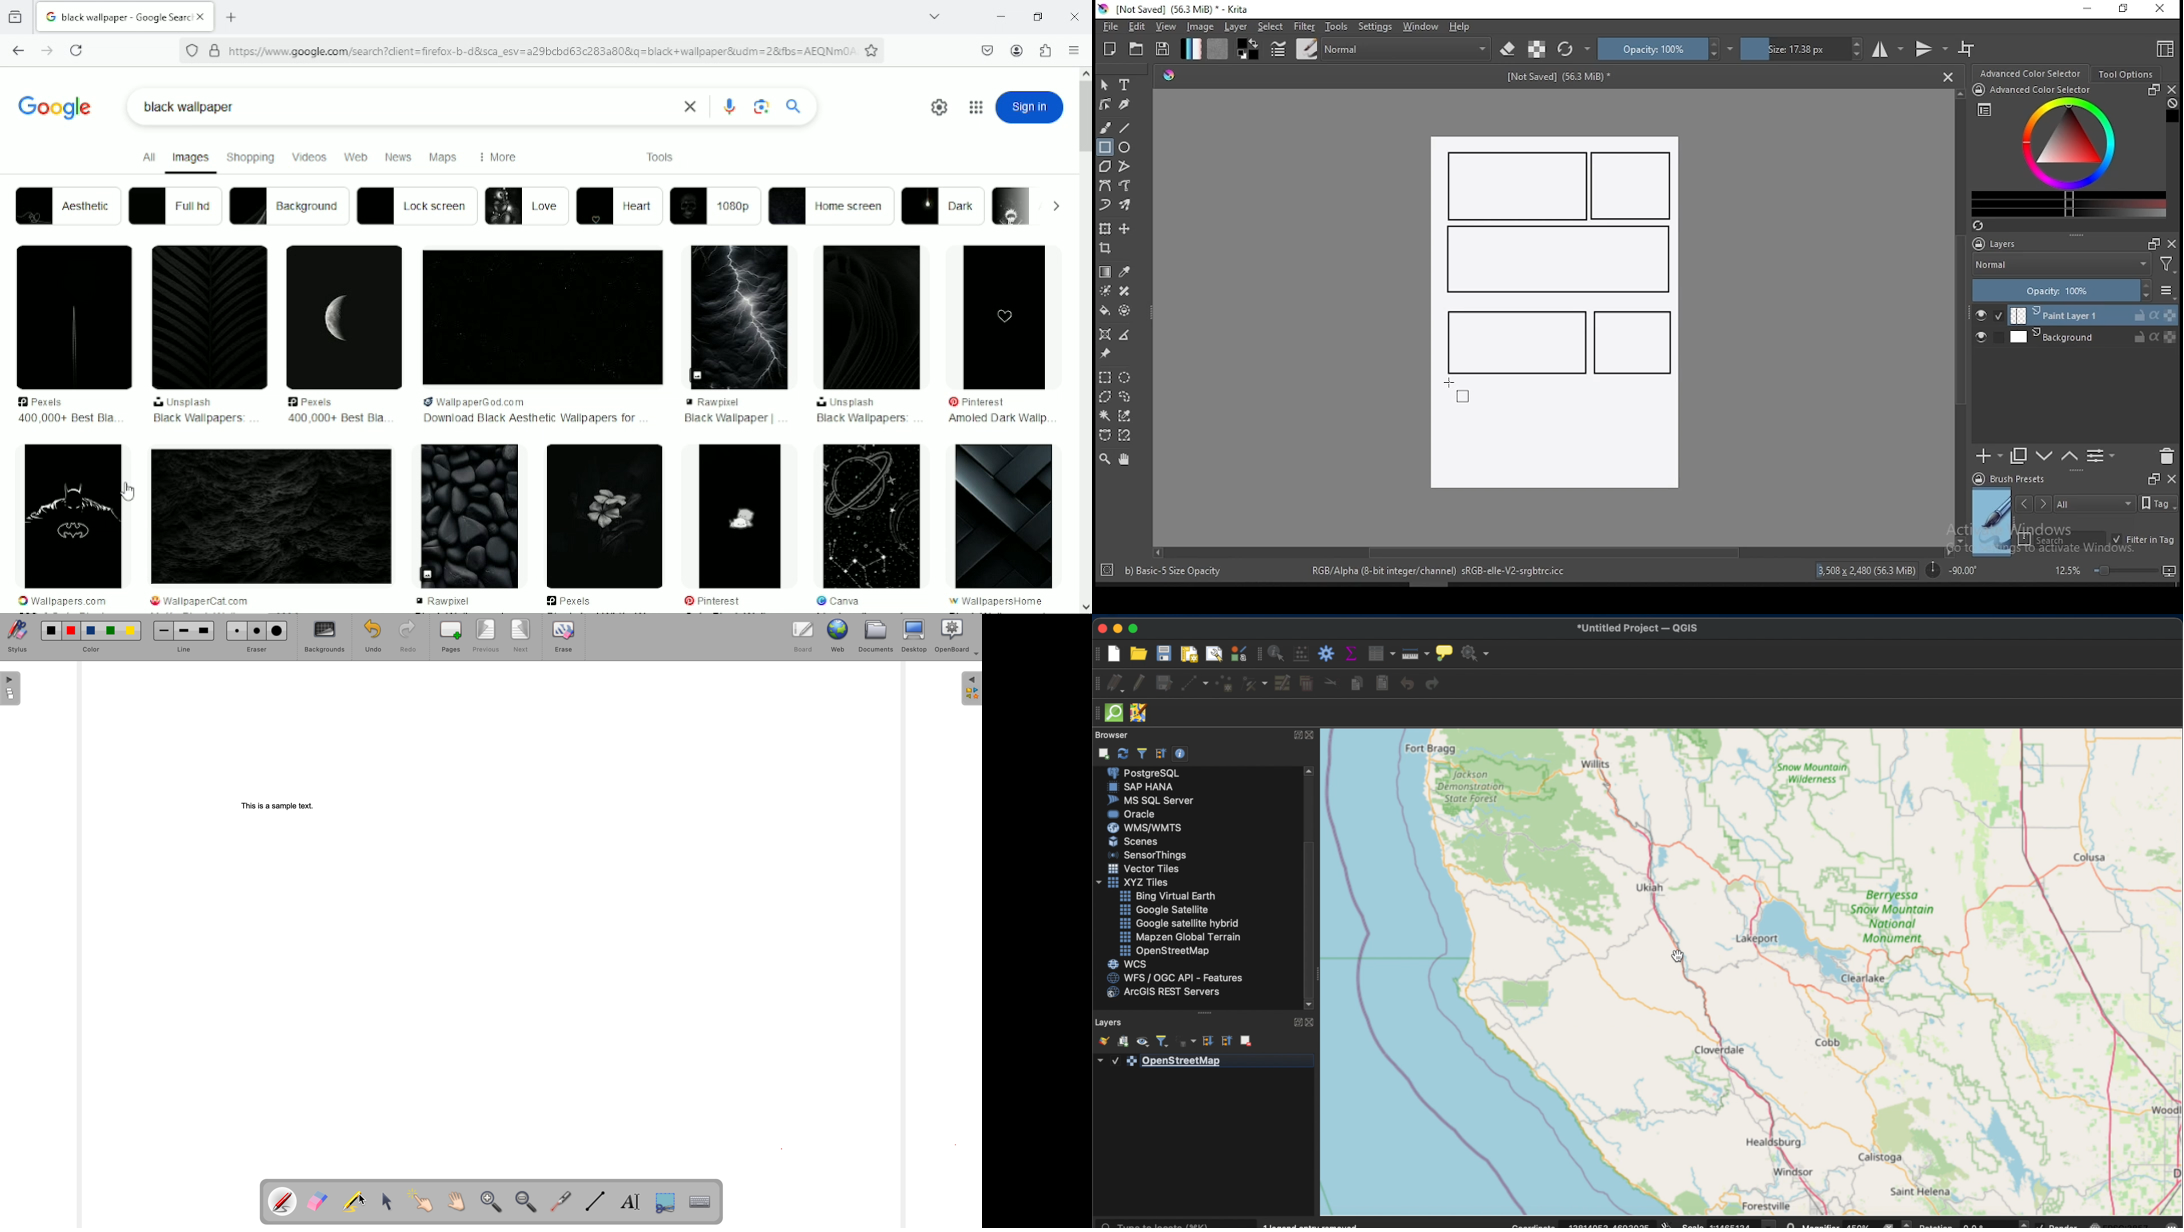  What do you see at coordinates (1126, 206) in the screenshot?
I see `multibrush tool` at bounding box center [1126, 206].